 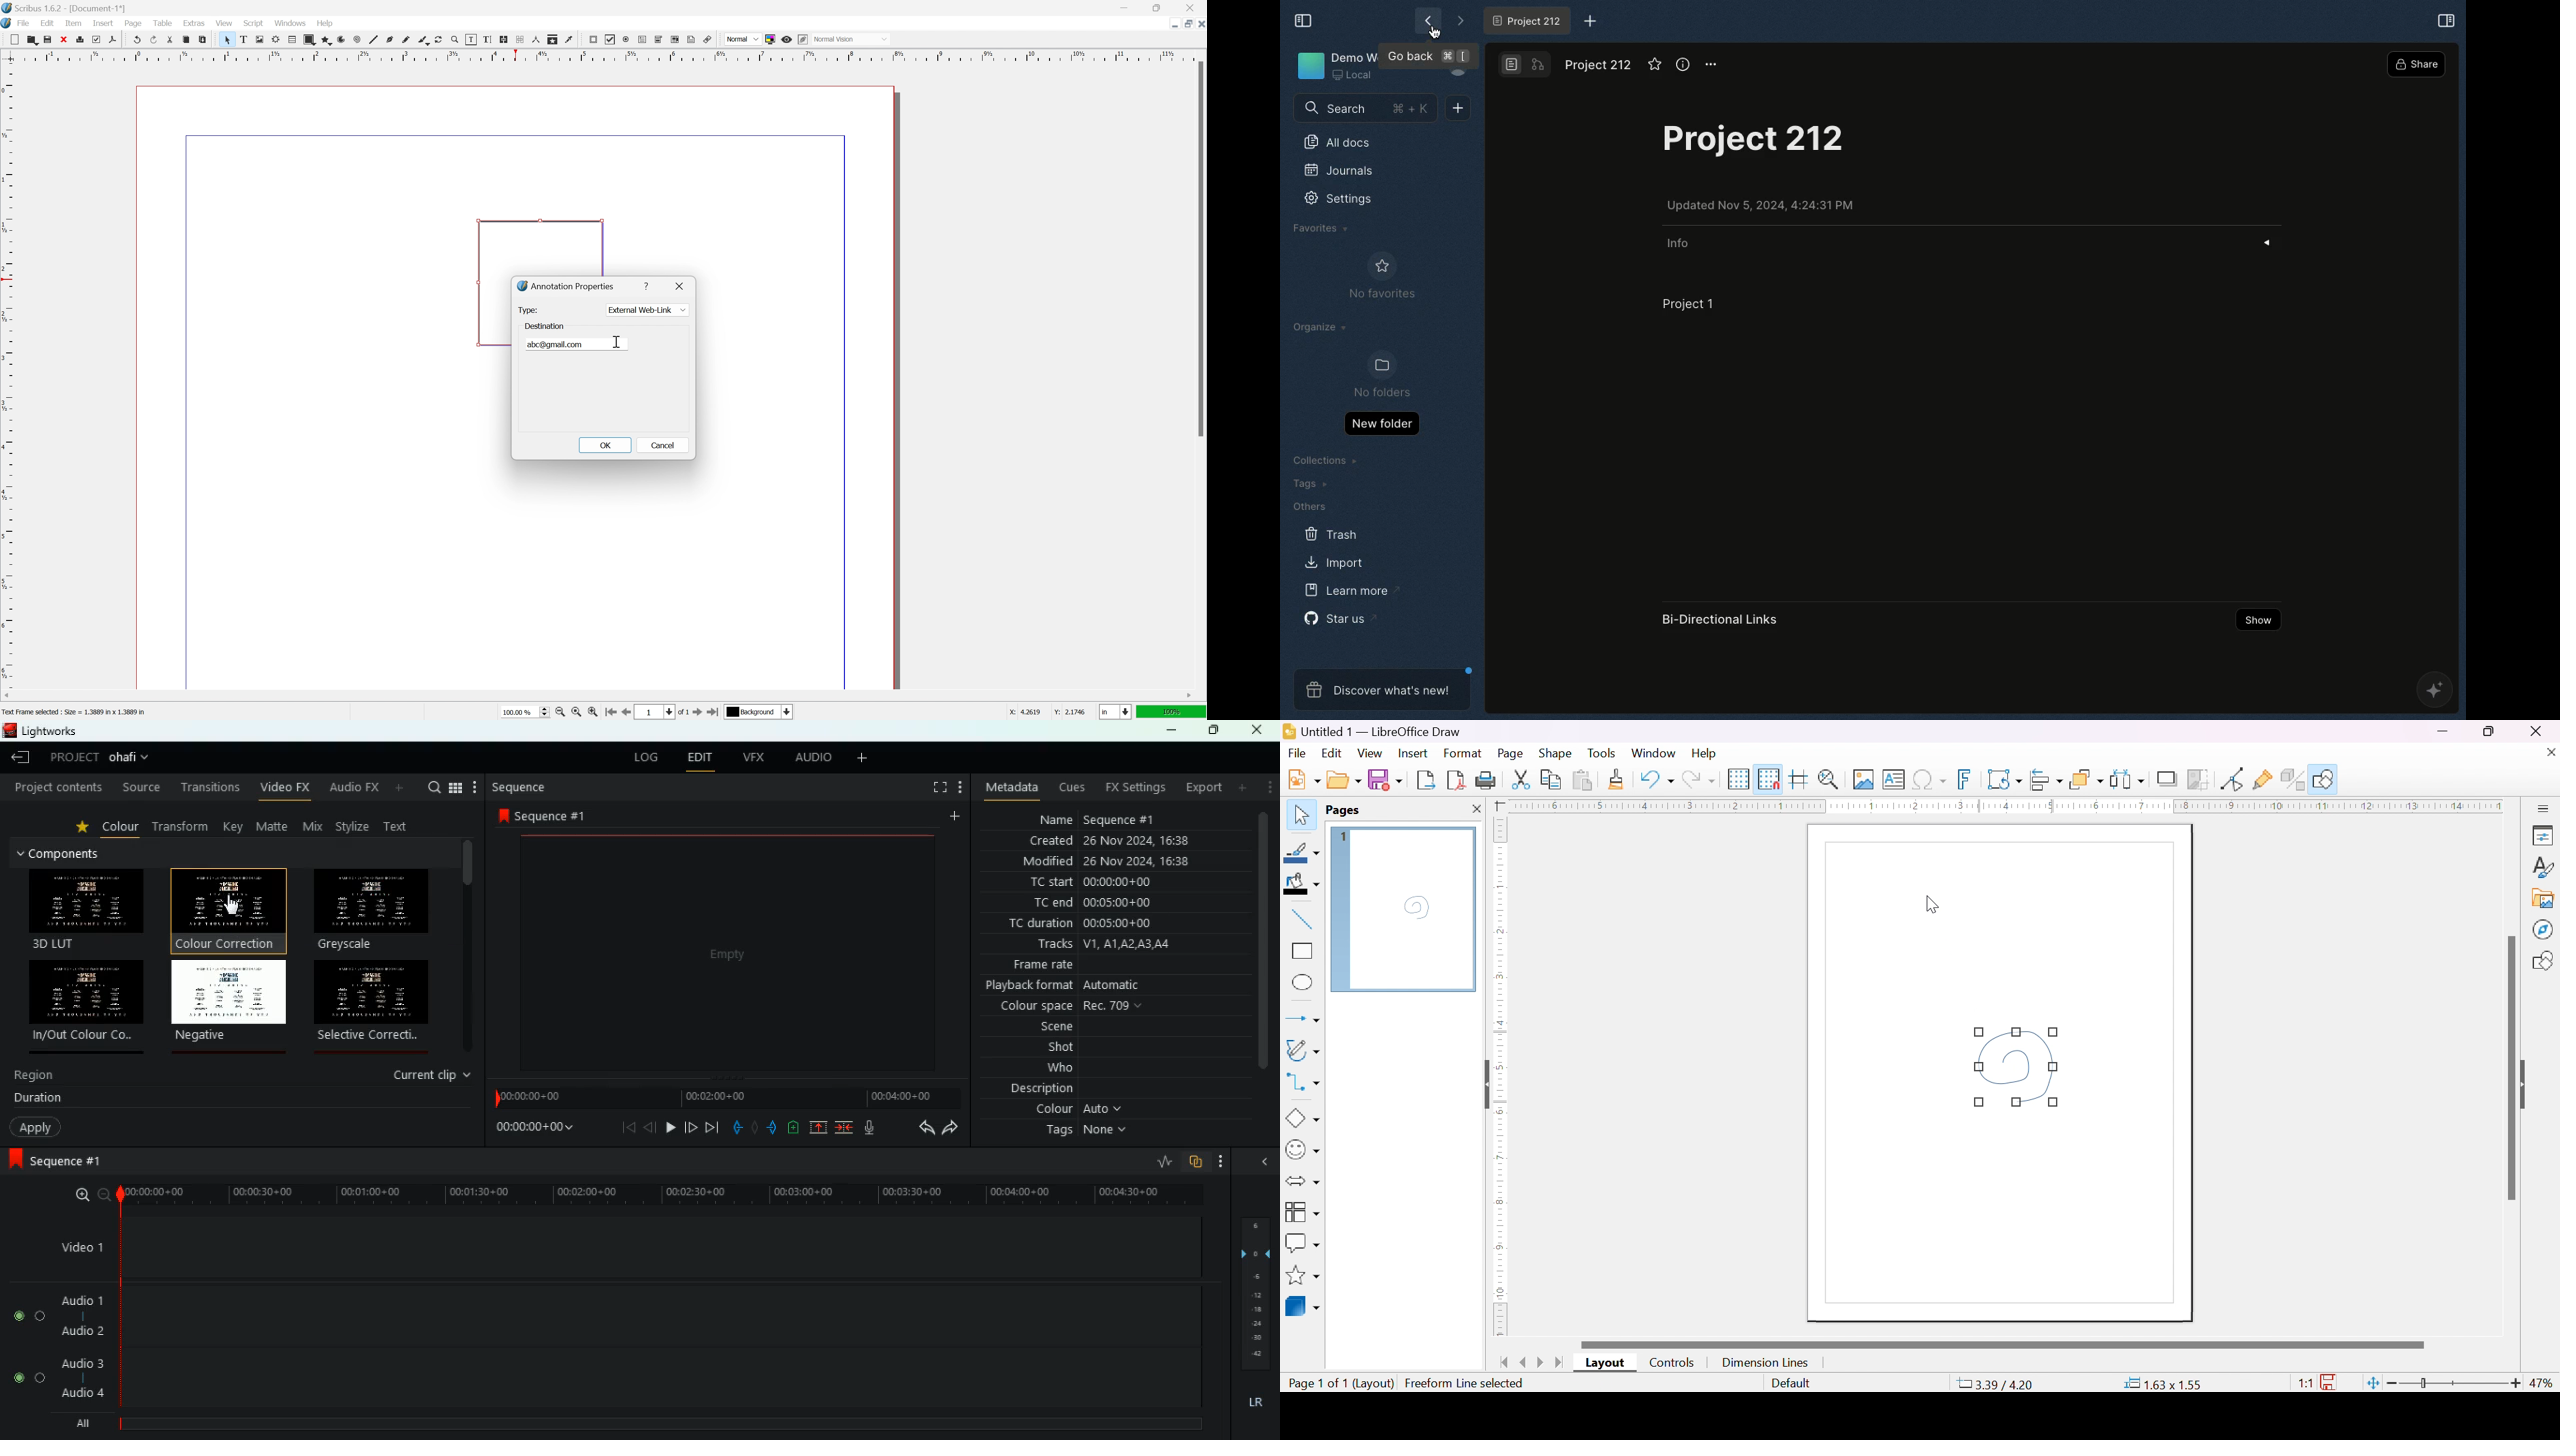 What do you see at coordinates (1298, 753) in the screenshot?
I see `` at bounding box center [1298, 753].